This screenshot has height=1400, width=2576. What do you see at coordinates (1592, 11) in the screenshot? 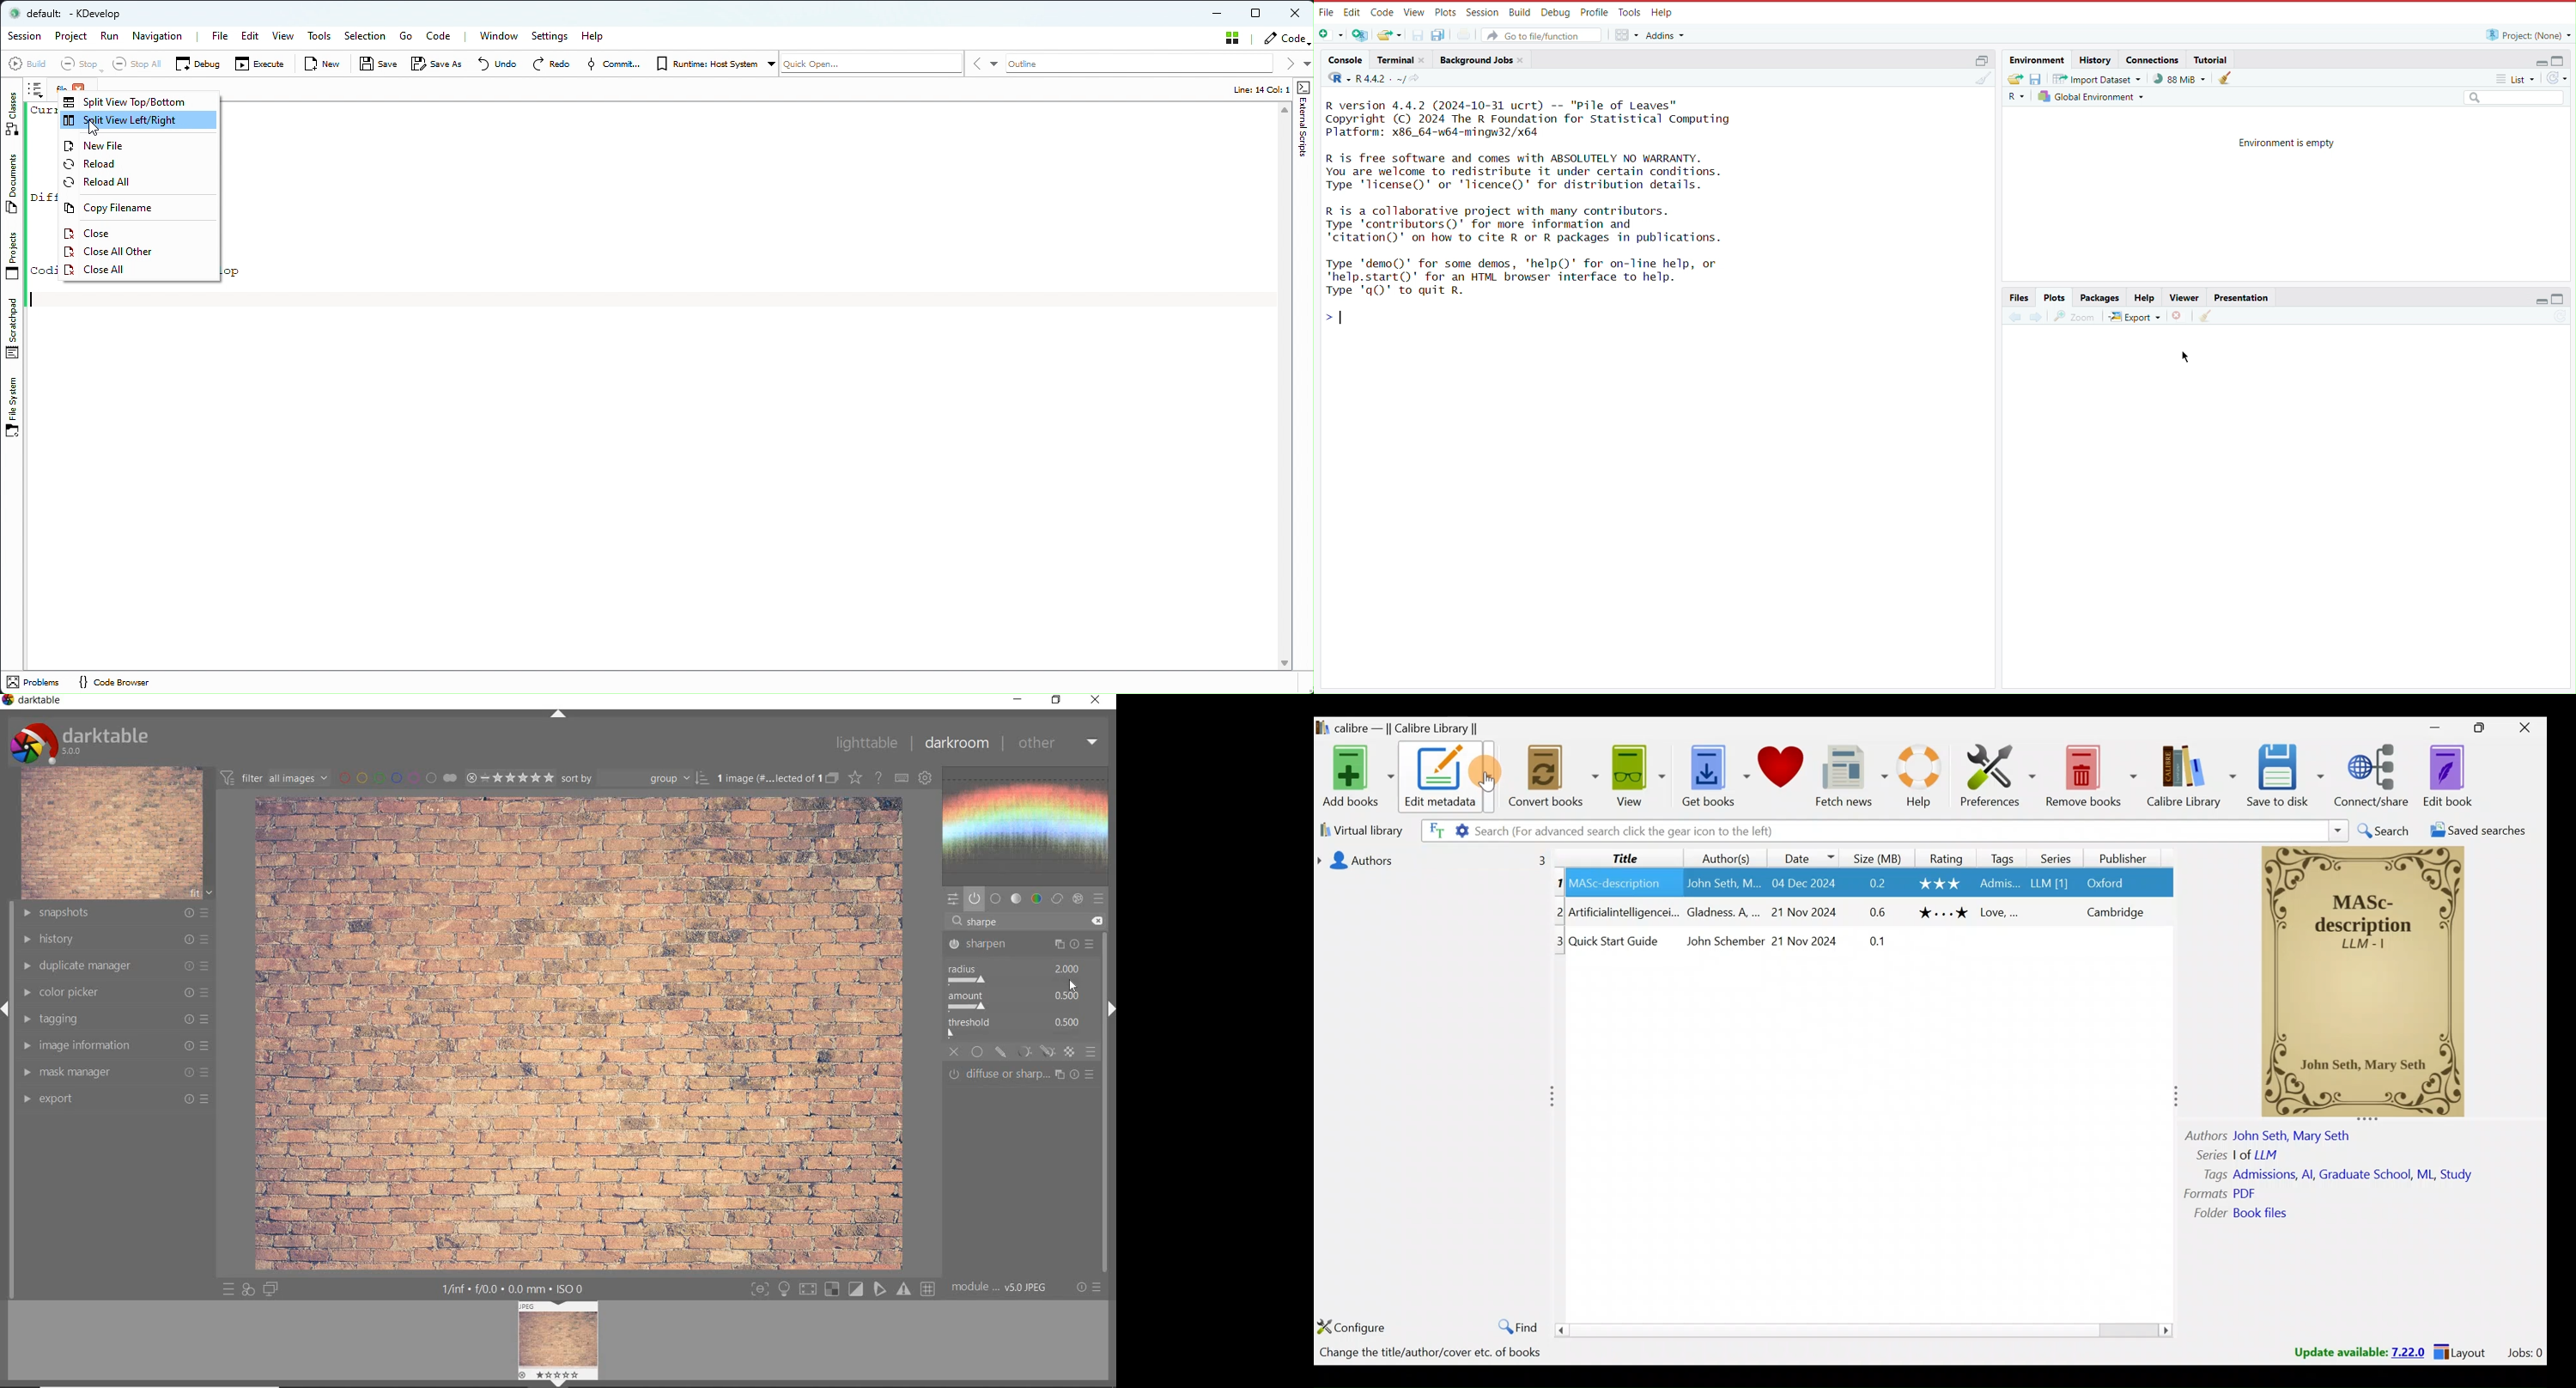
I see `Profile` at bounding box center [1592, 11].